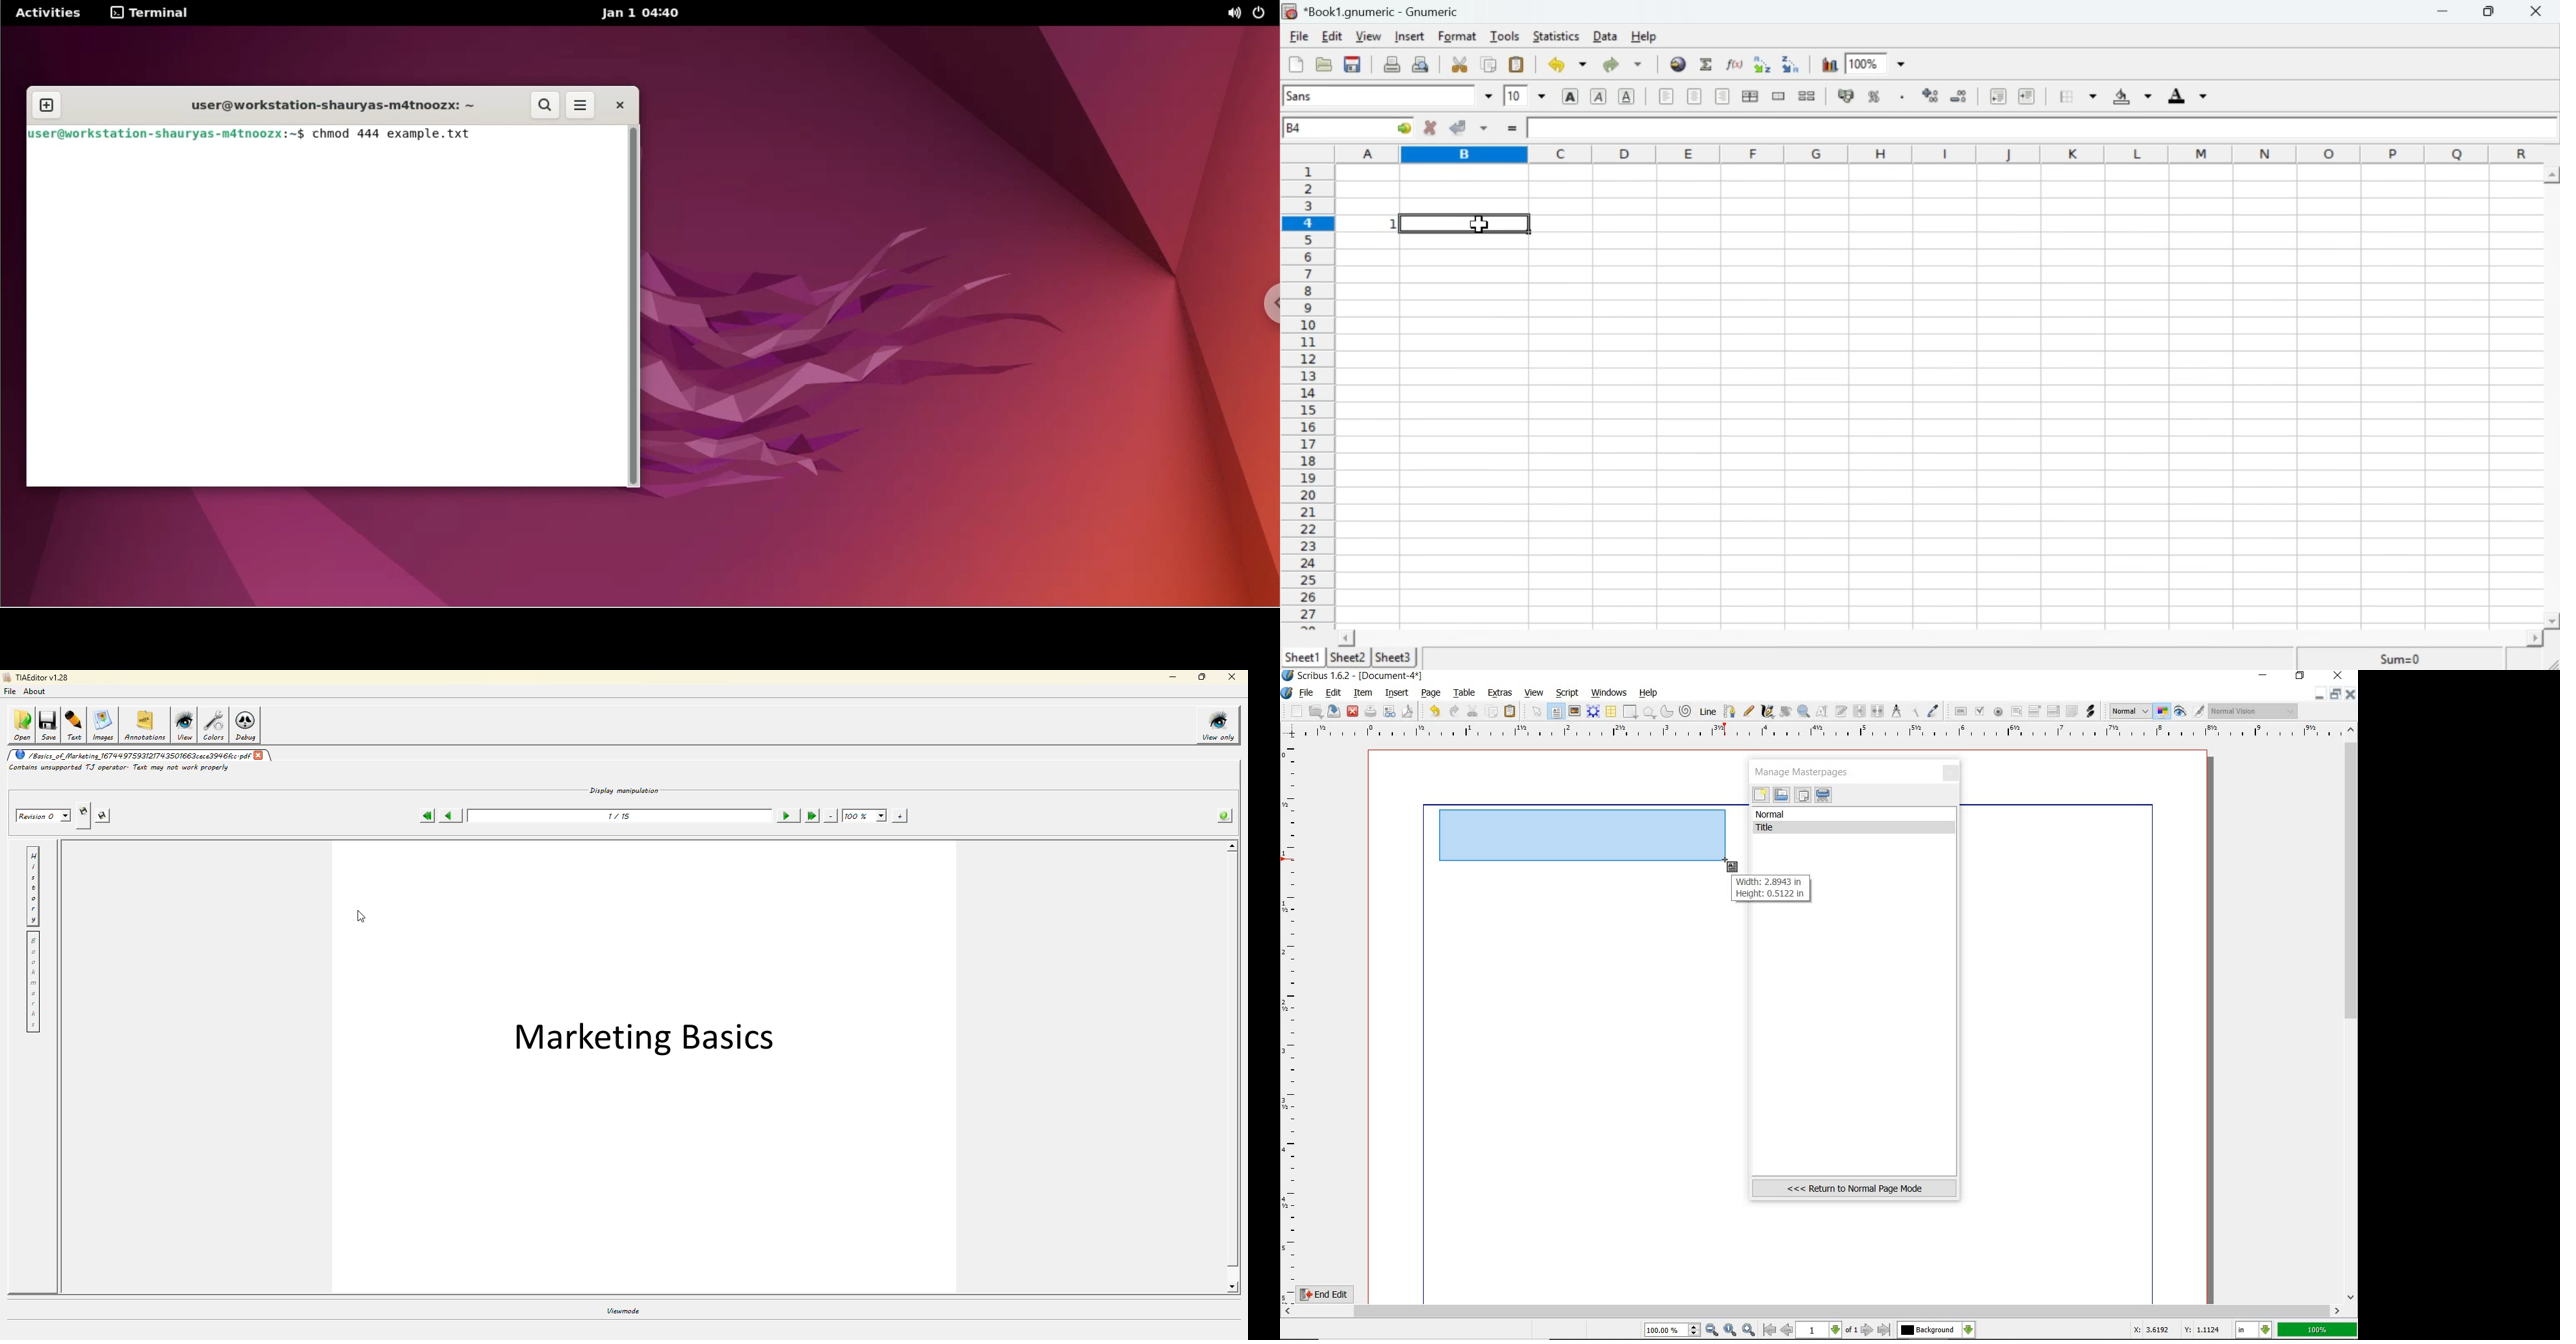 The image size is (2576, 1344). I want to click on X: 3.6192 Y: 1.1124, so click(2177, 1332).